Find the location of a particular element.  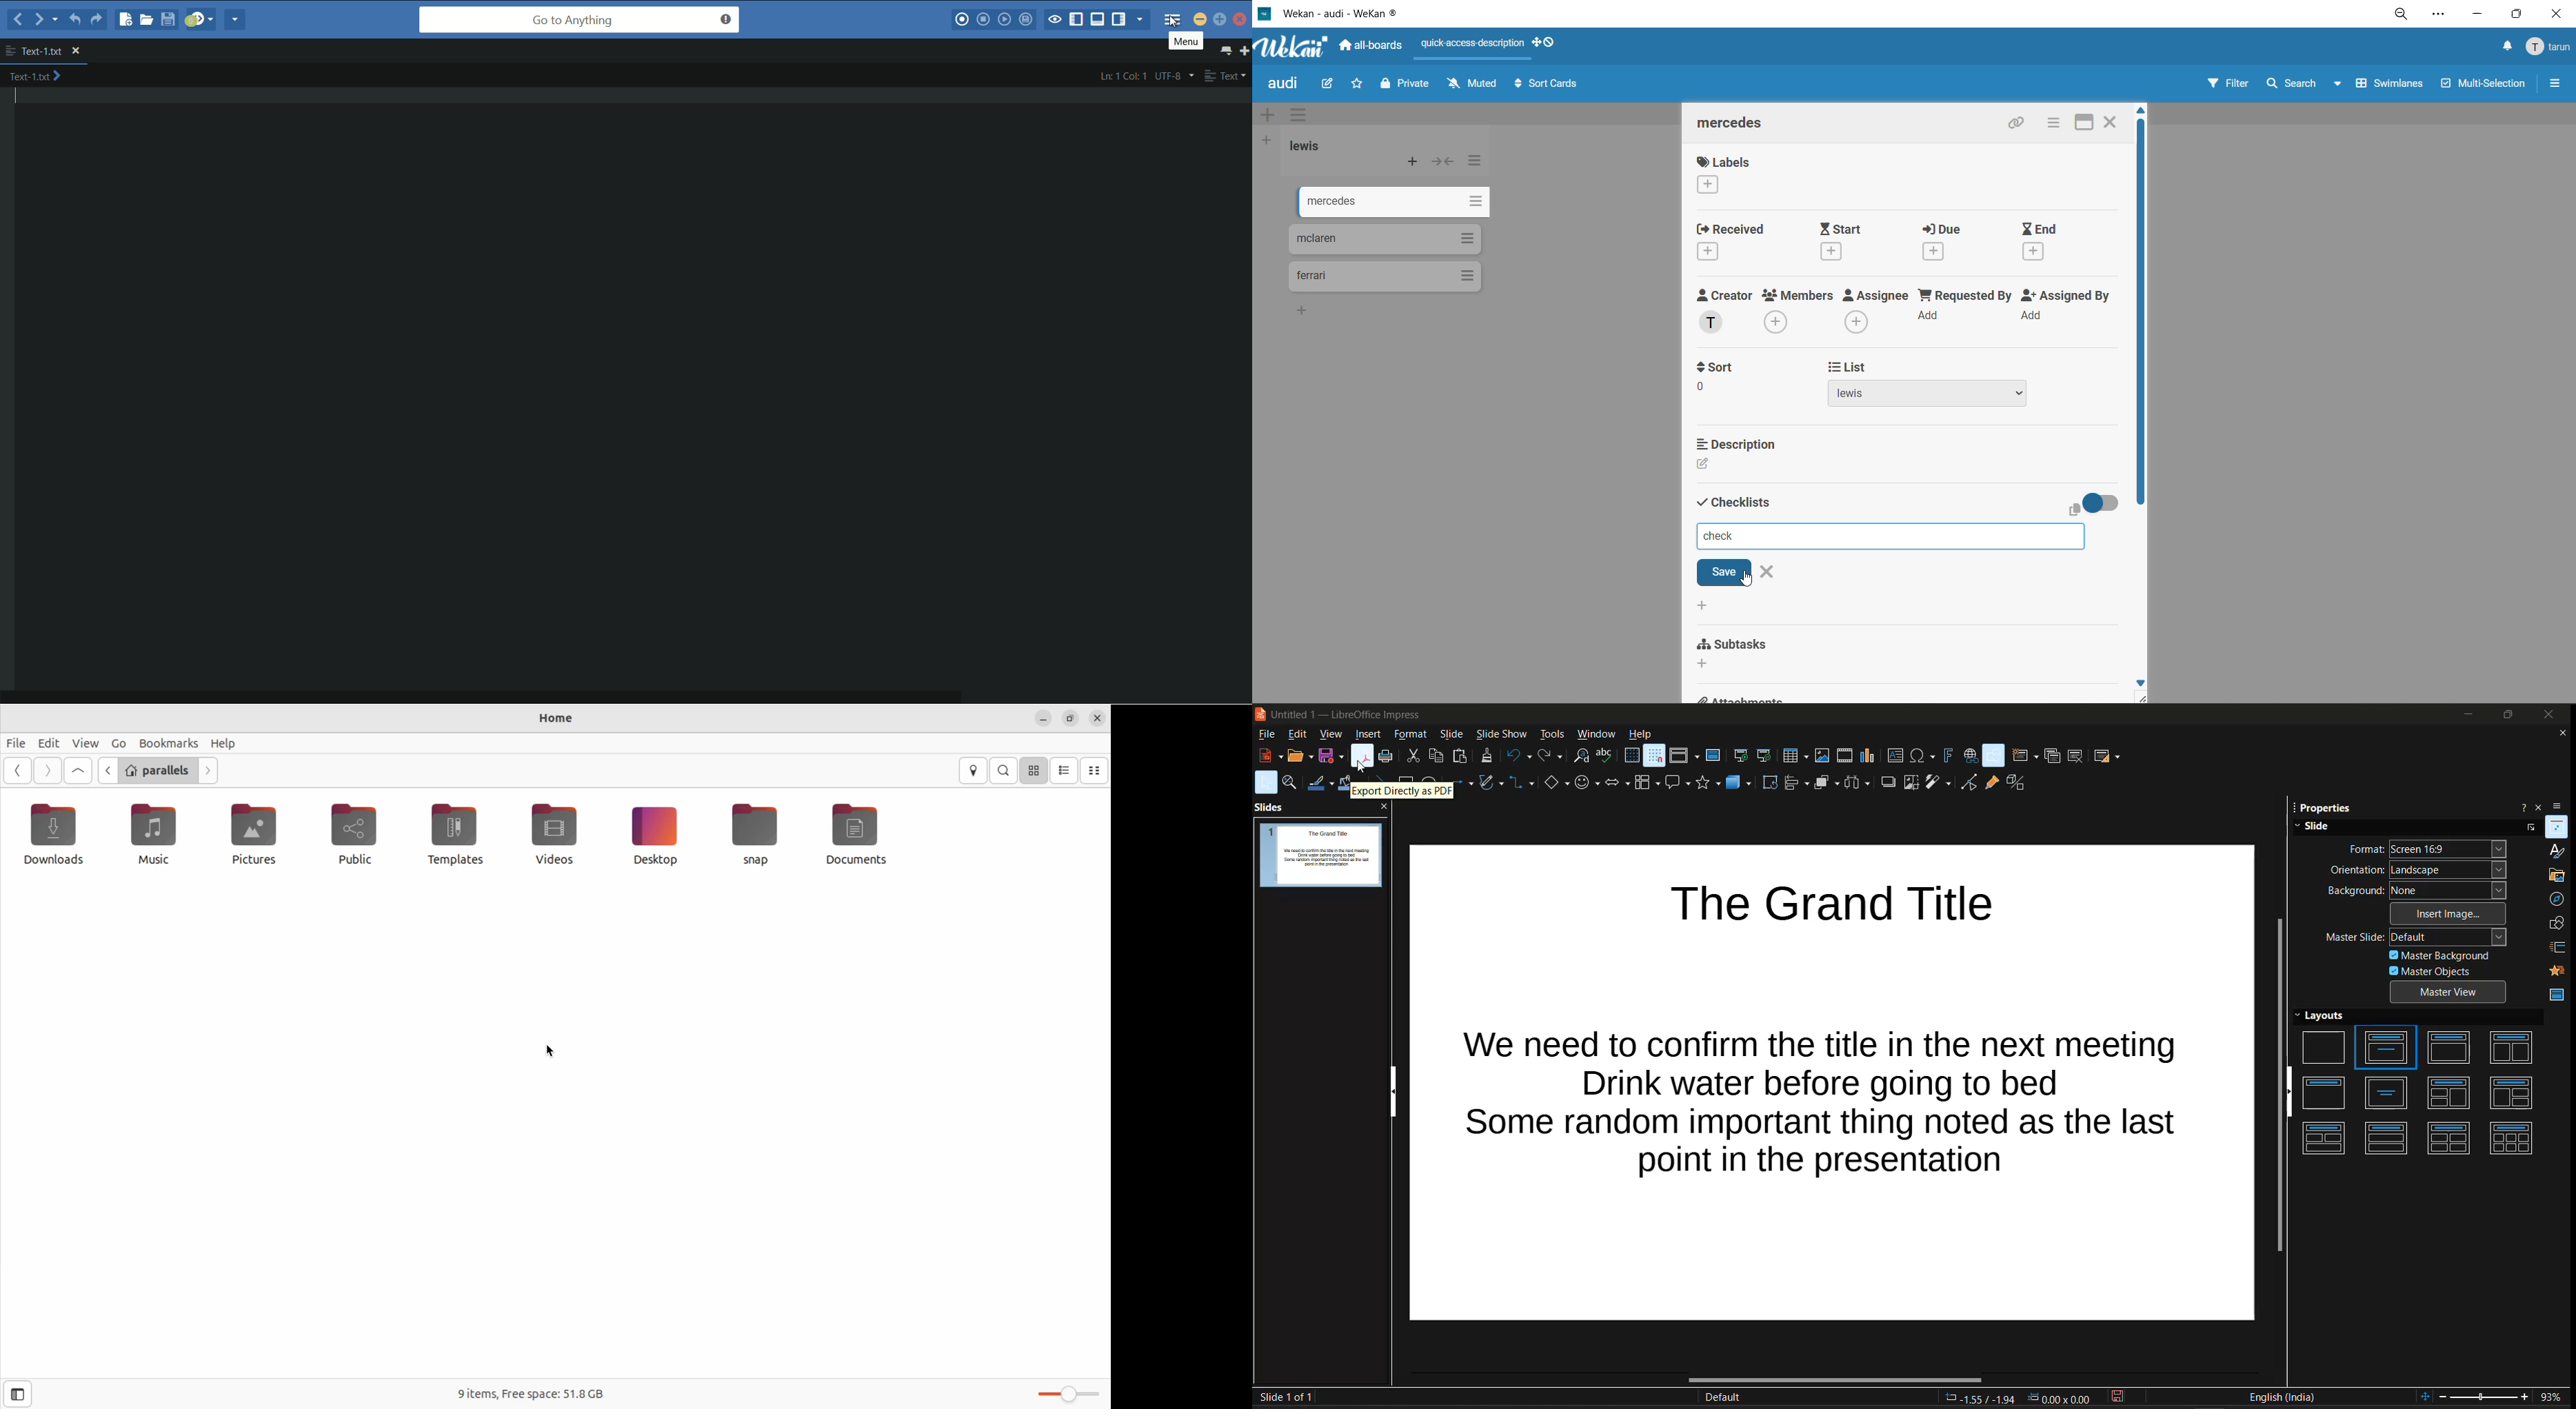

select is located at coordinates (1268, 782).